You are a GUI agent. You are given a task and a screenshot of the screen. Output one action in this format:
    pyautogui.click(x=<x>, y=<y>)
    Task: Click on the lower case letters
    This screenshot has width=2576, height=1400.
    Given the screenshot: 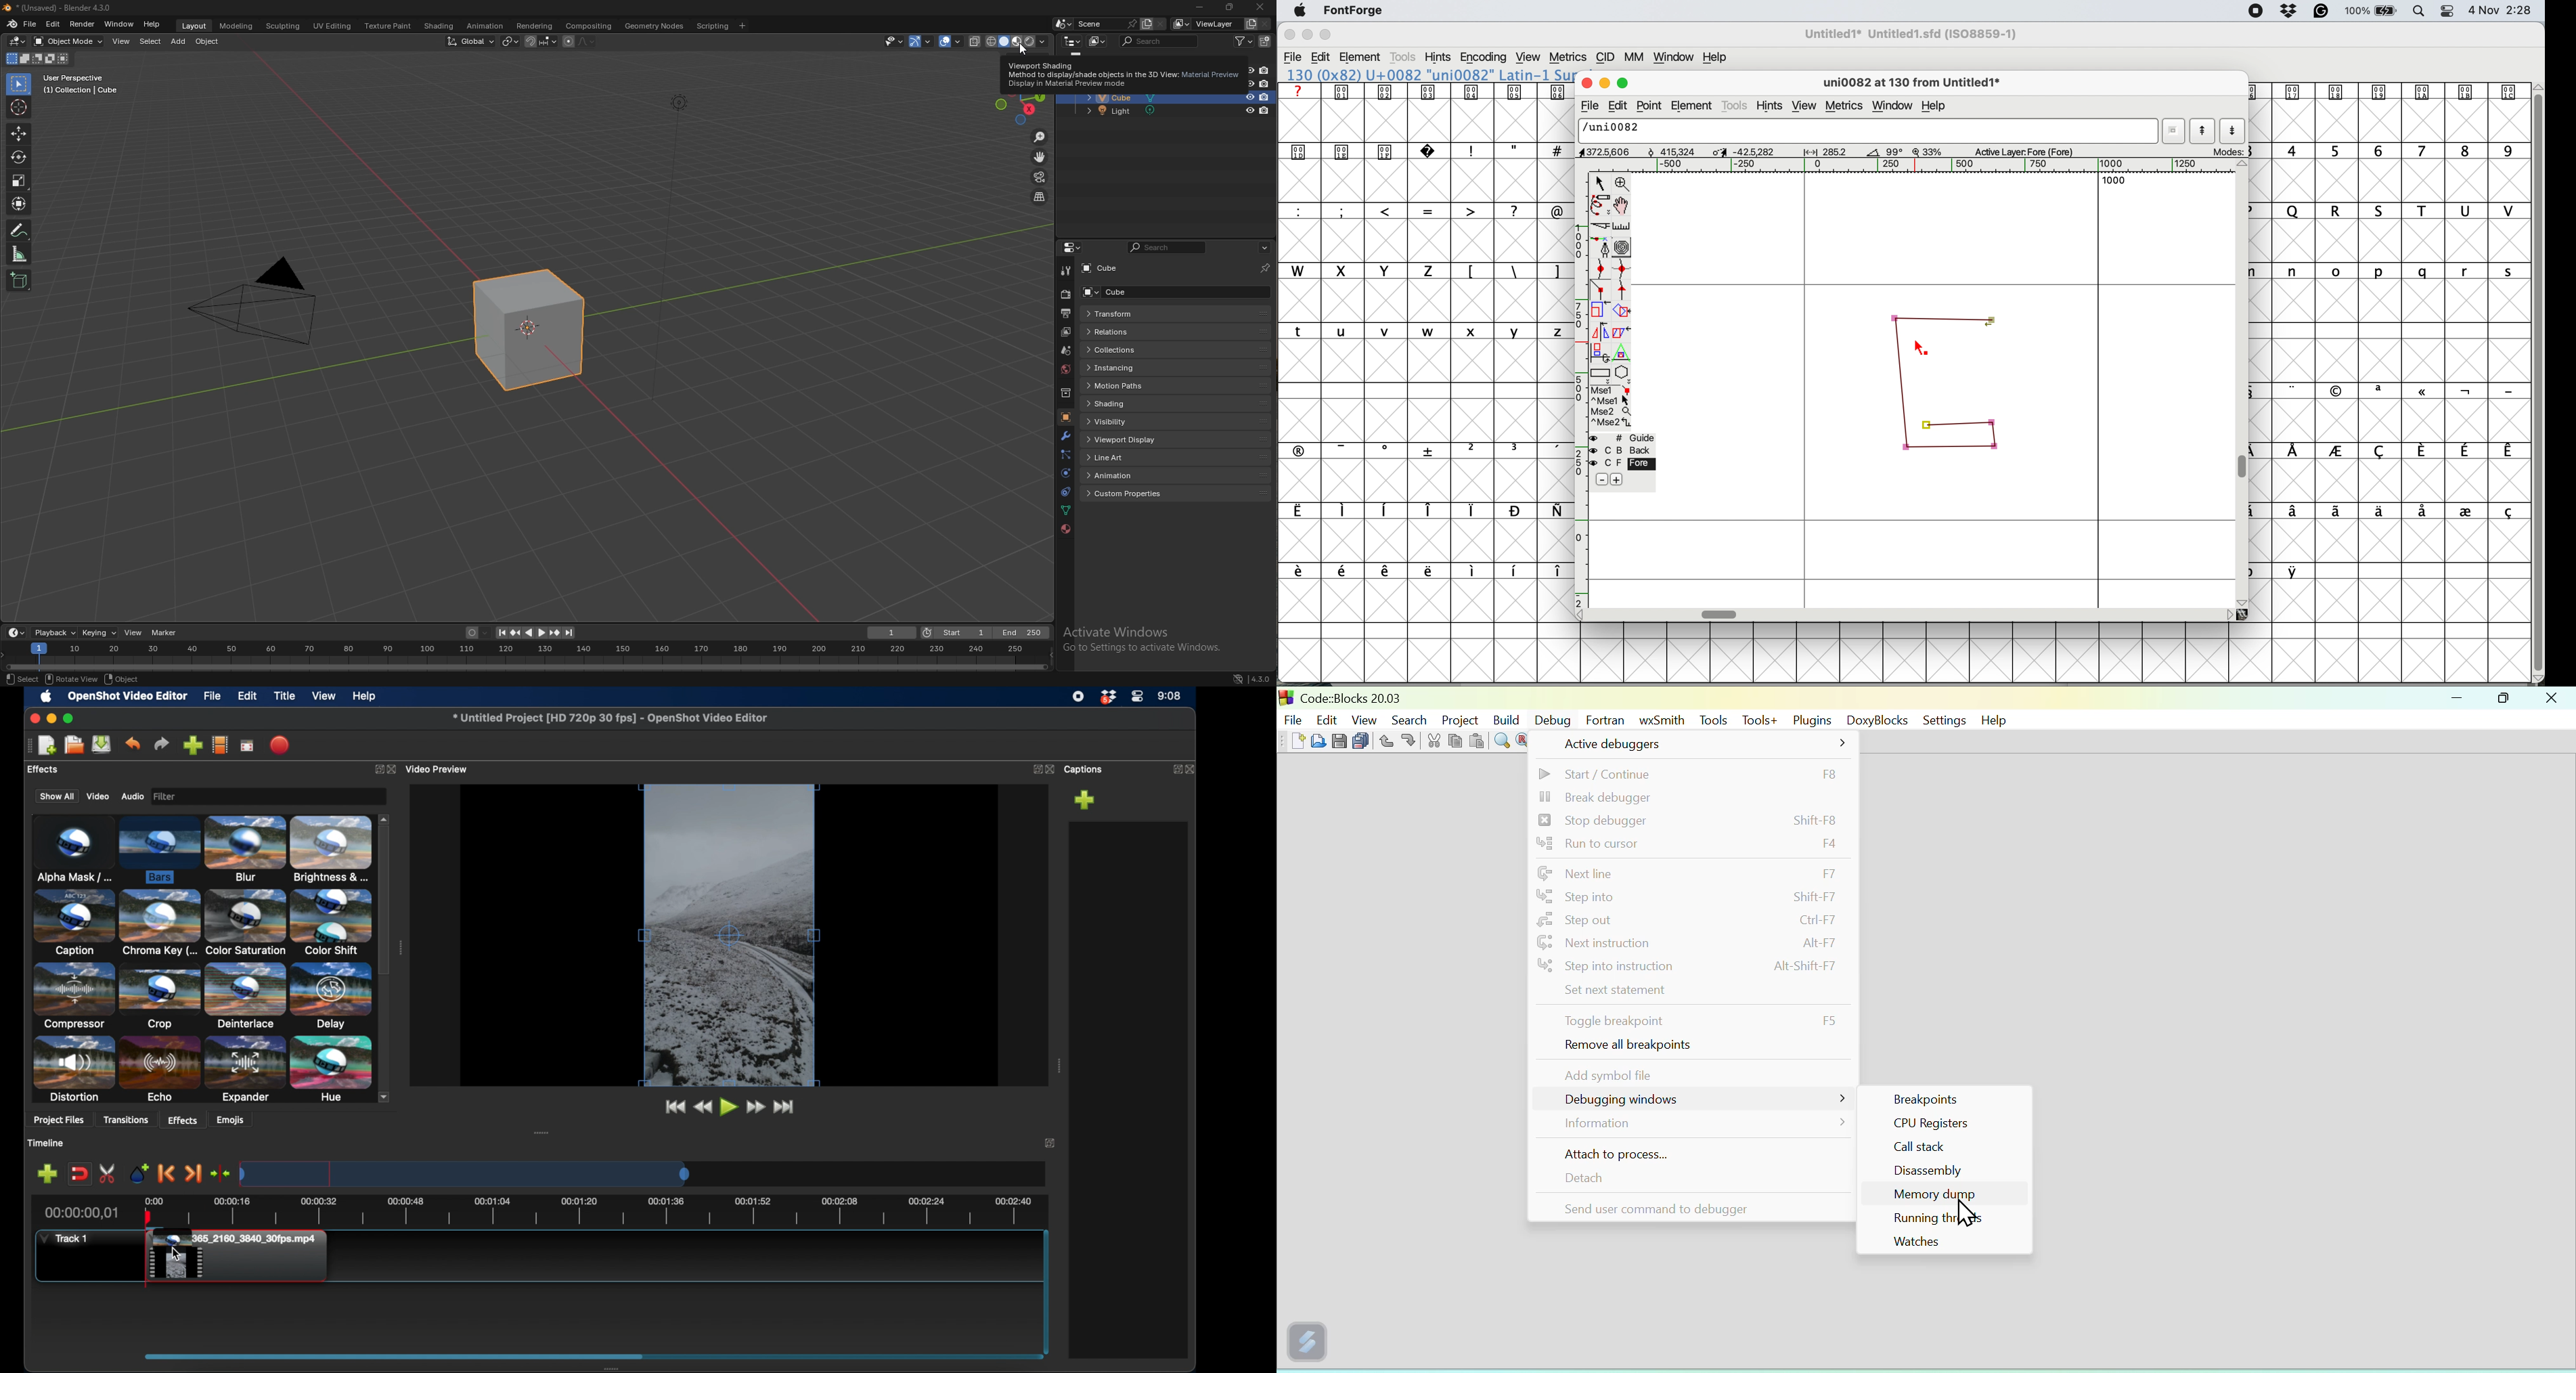 What is the action you would take?
    pyautogui.click(x=1426, y=330)
    